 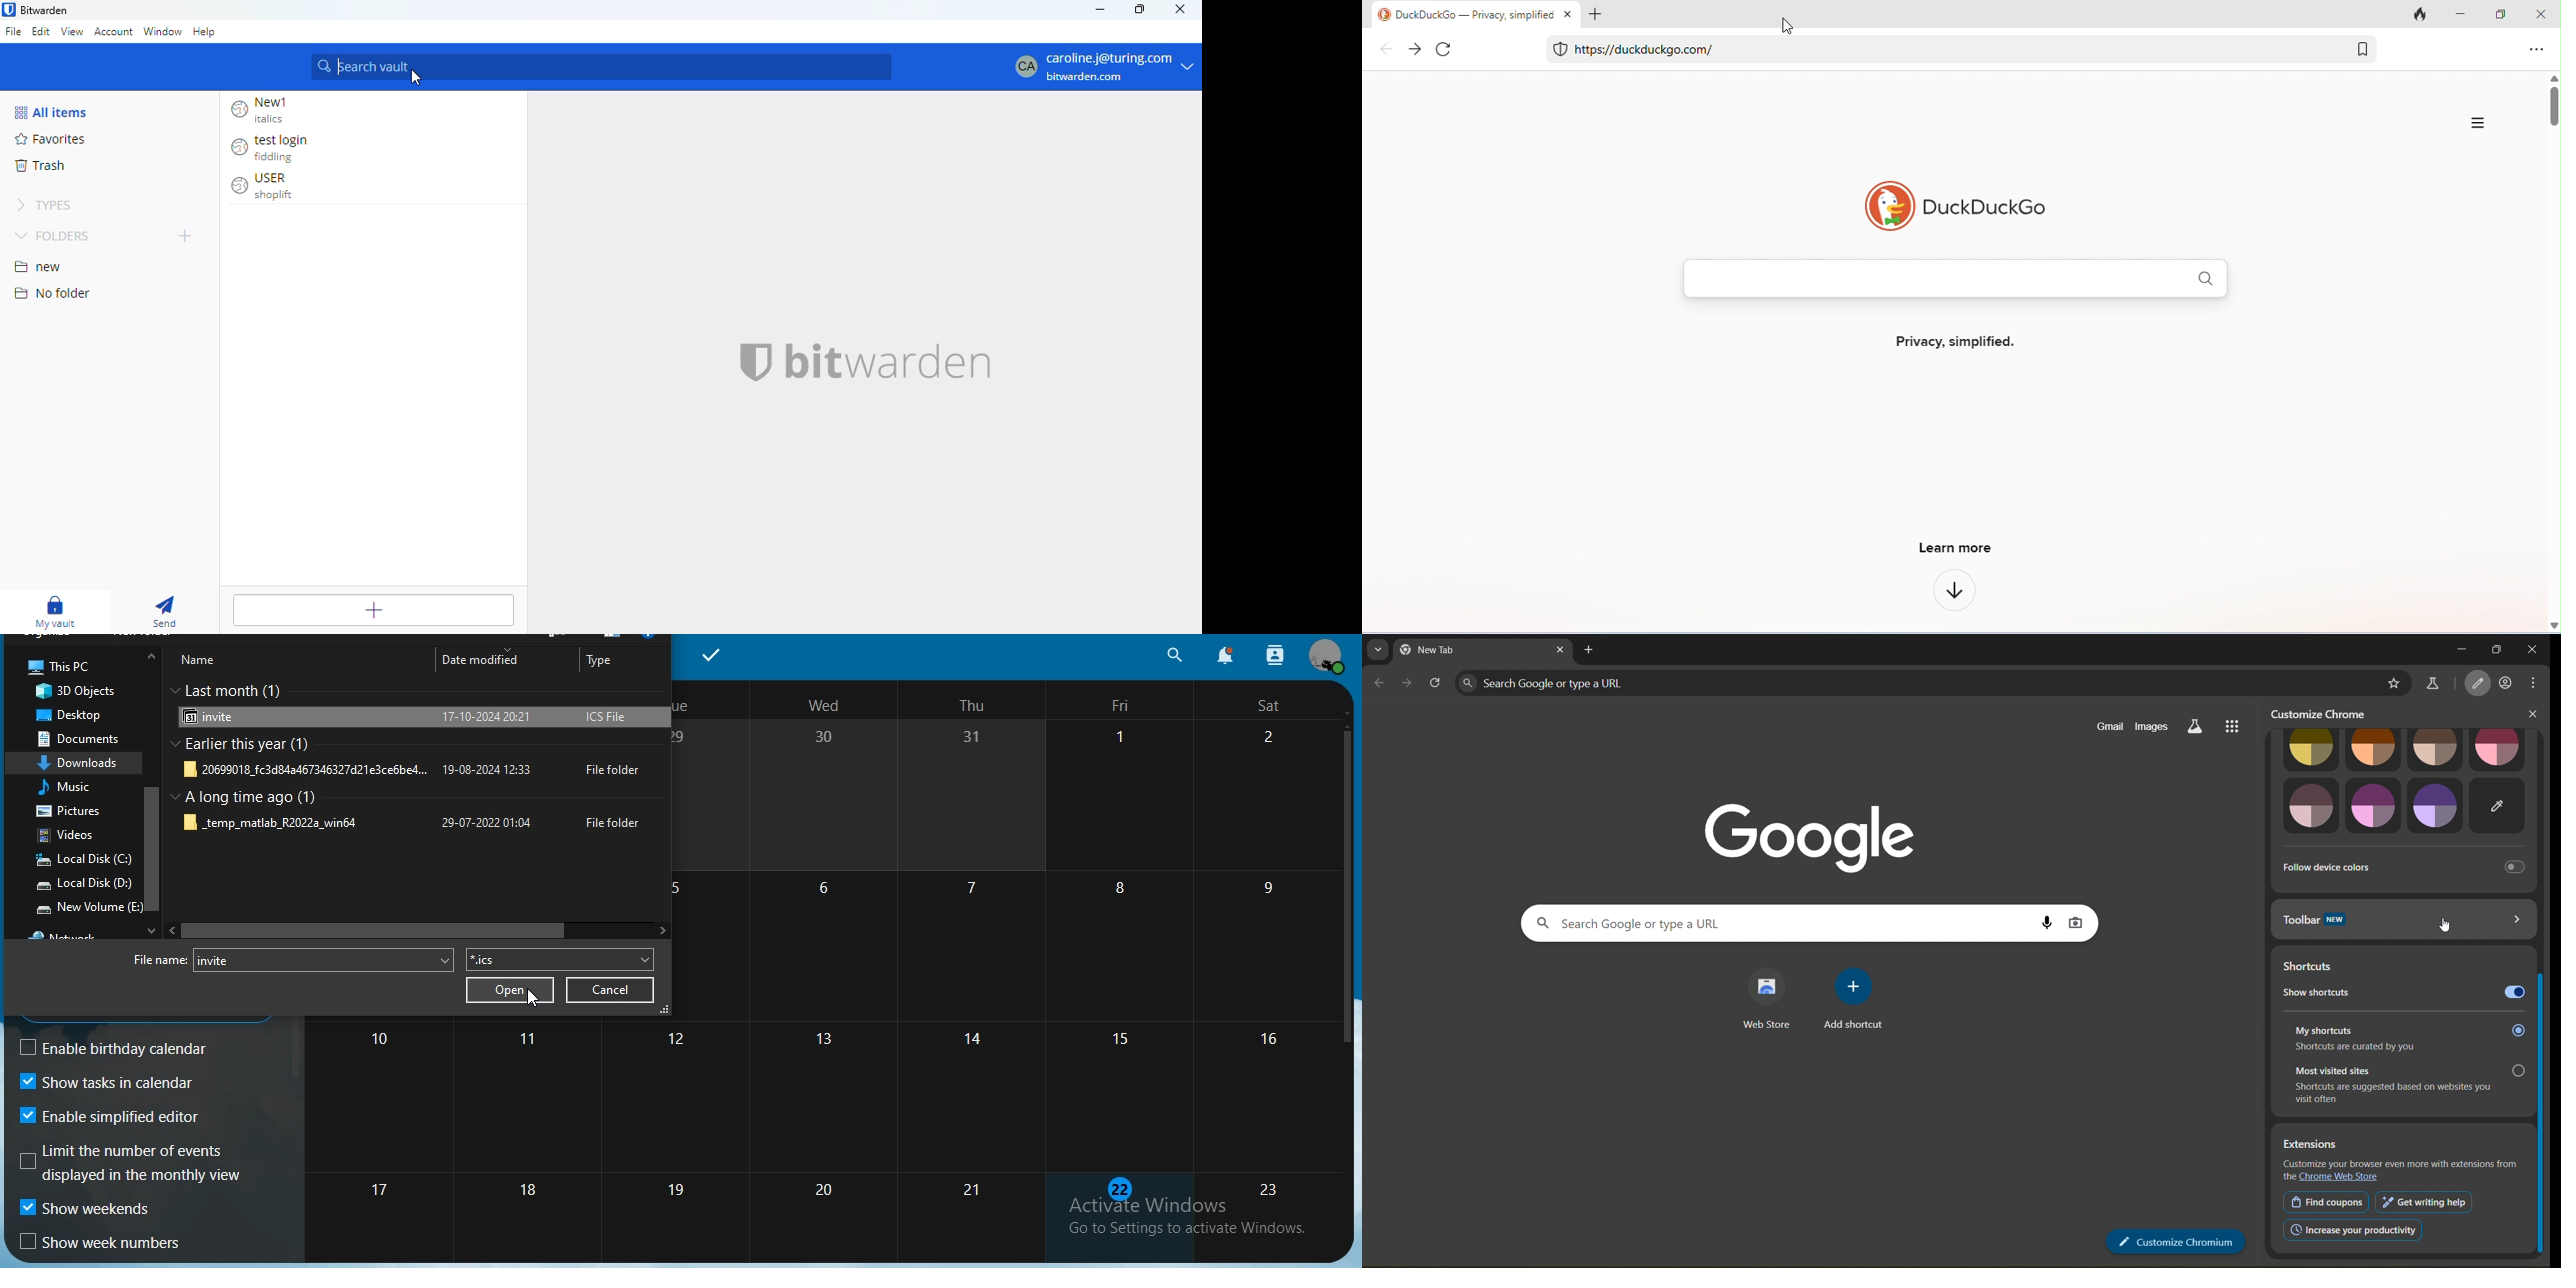 What do you see at coordinates (374, 608) in the screenshot?
I see `add item` at bounding box center [374, 608].